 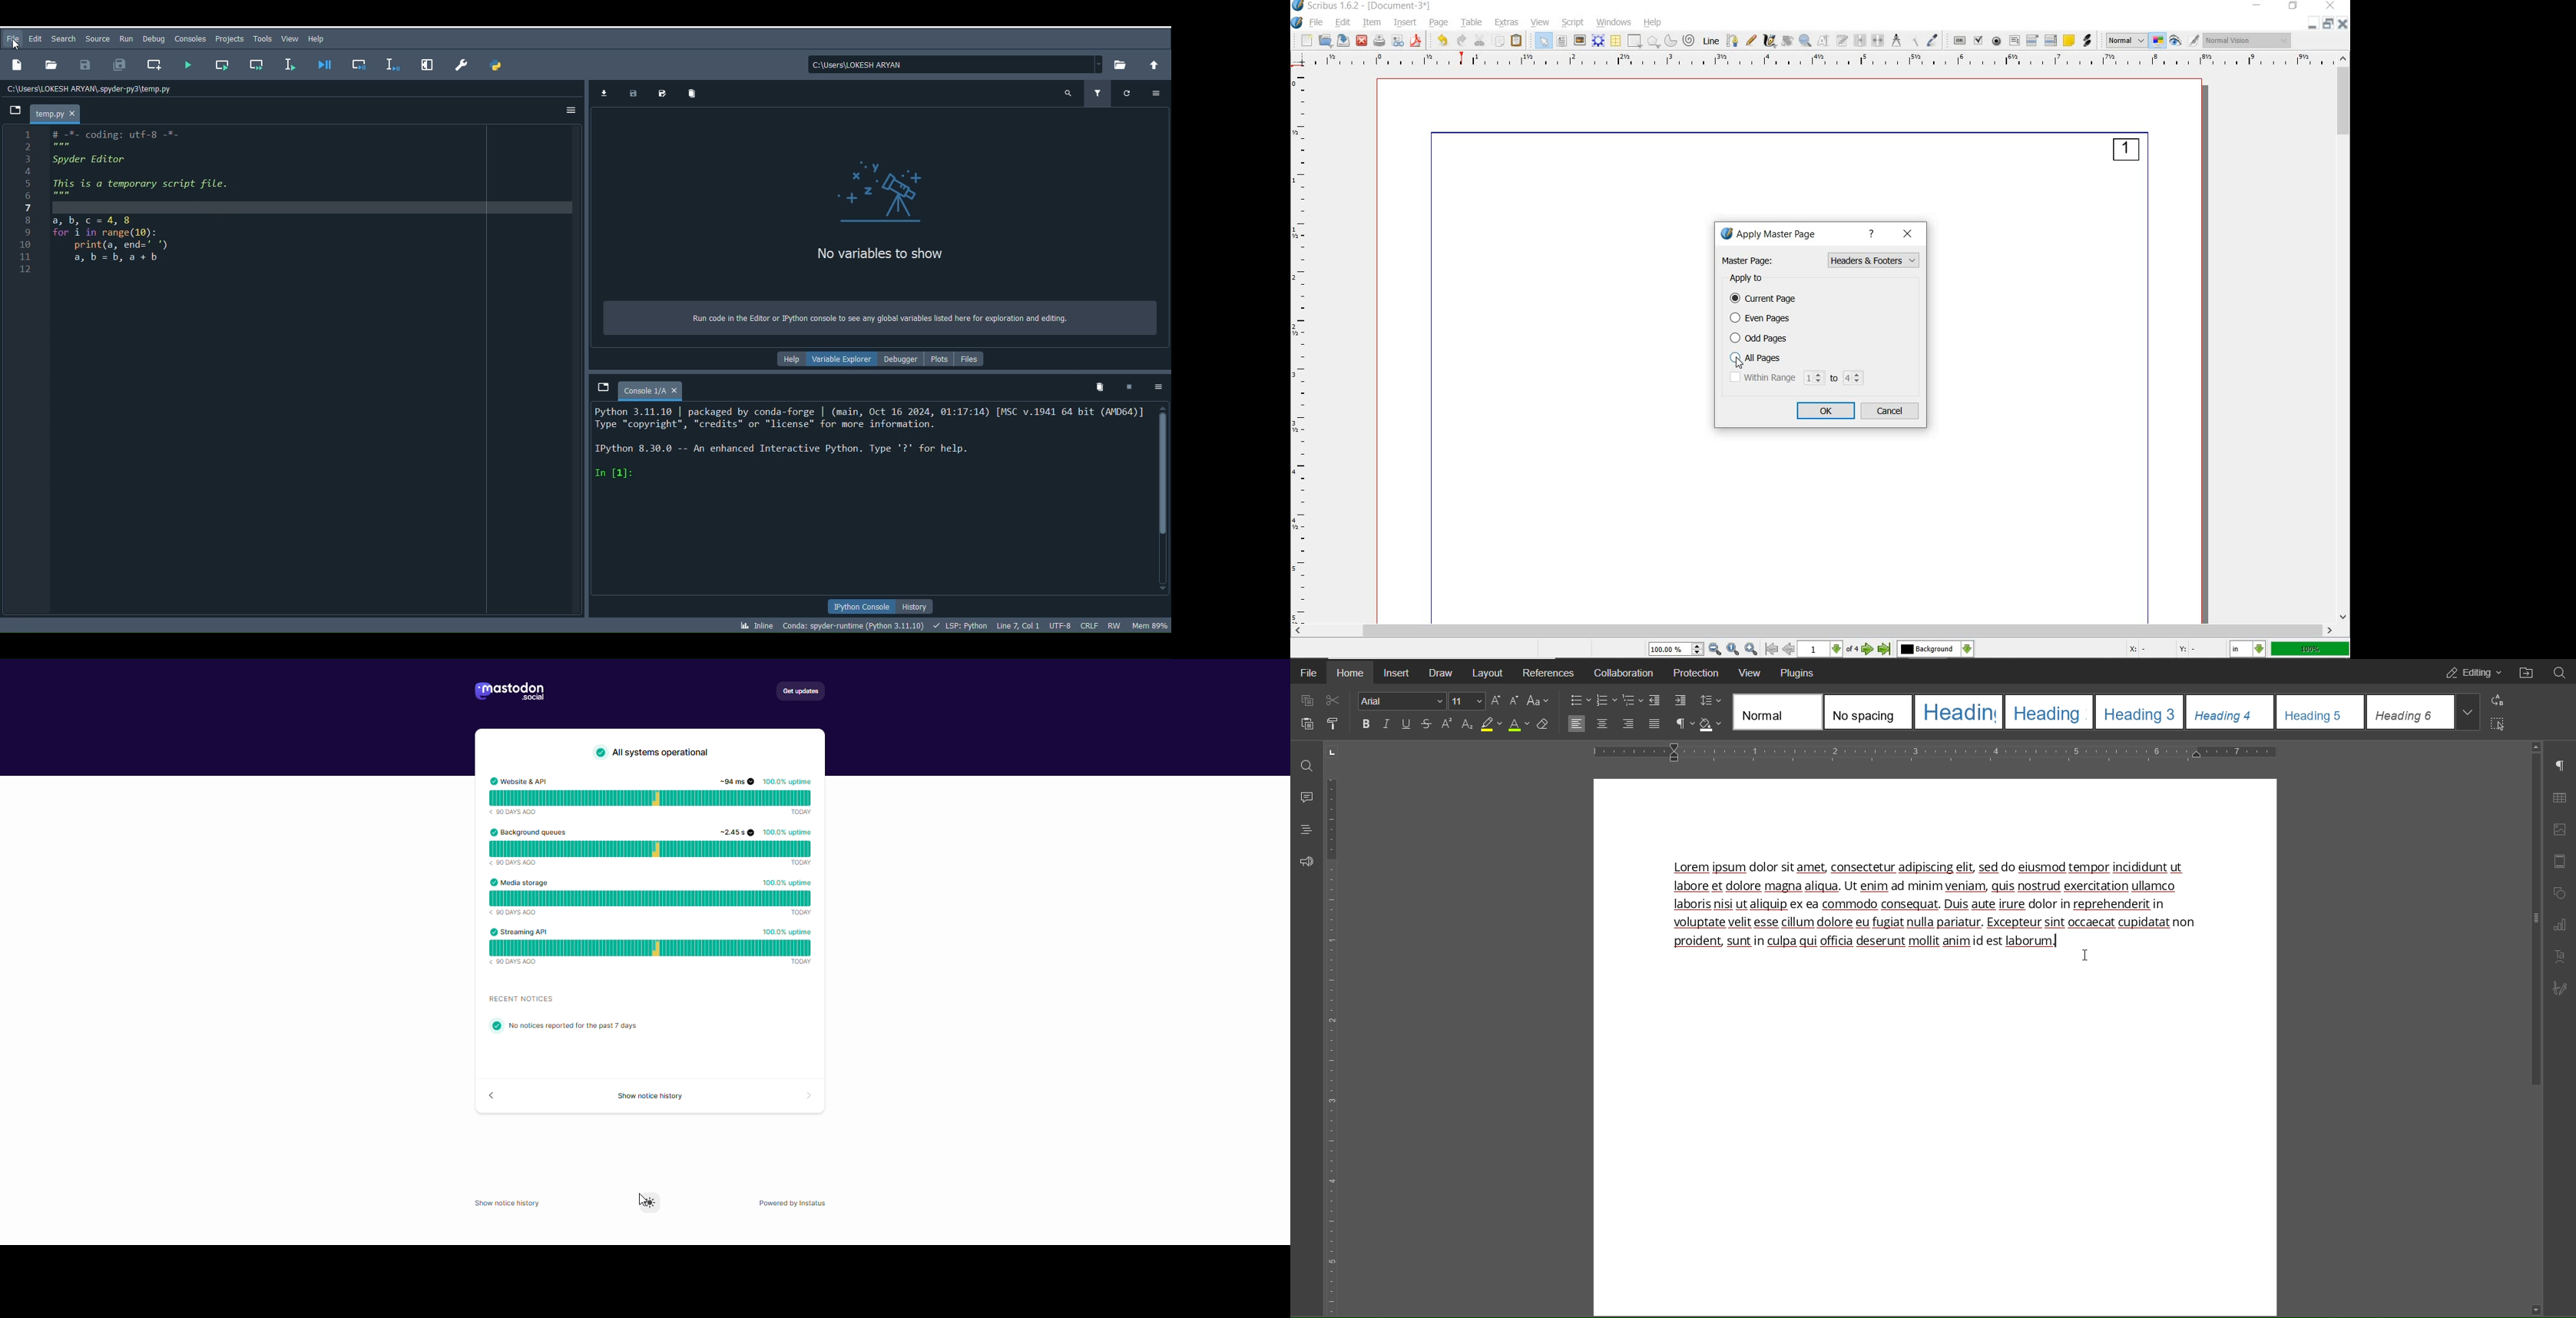 I want to click on Run current cell (Ctrl + Return), so click(x=221, y=63).